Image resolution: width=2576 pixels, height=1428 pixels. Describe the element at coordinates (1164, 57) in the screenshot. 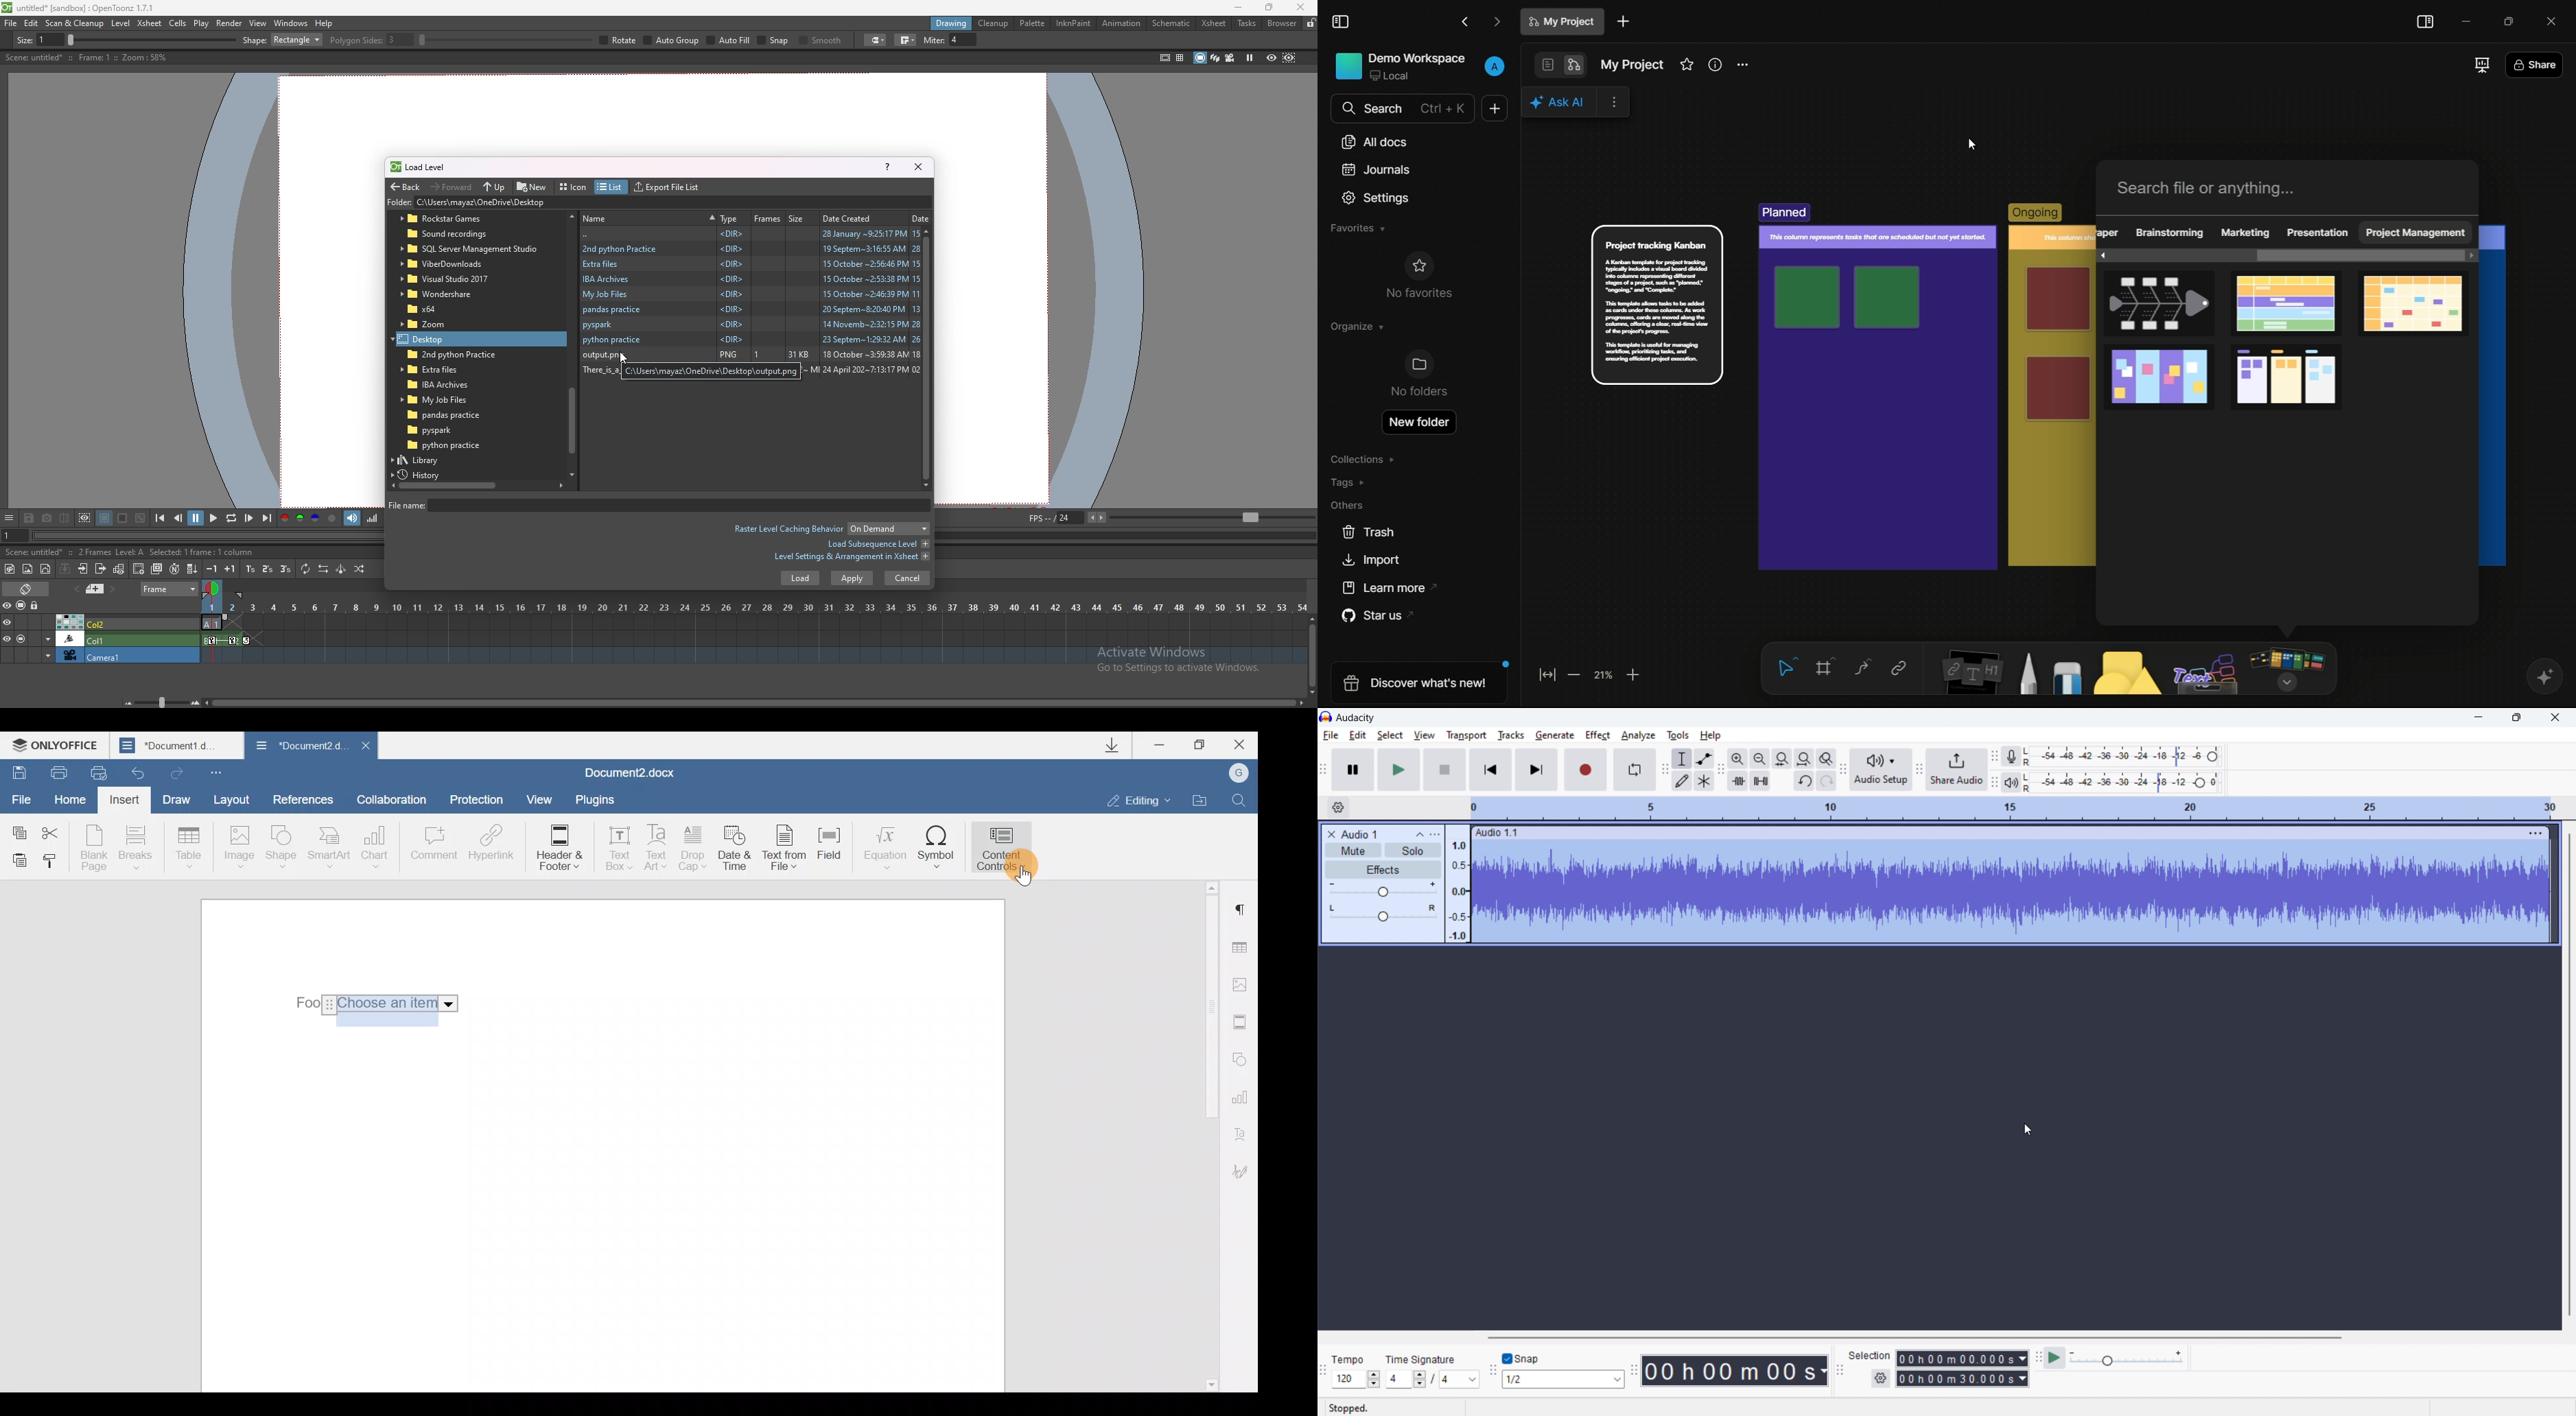

I see `safe area` at that location.